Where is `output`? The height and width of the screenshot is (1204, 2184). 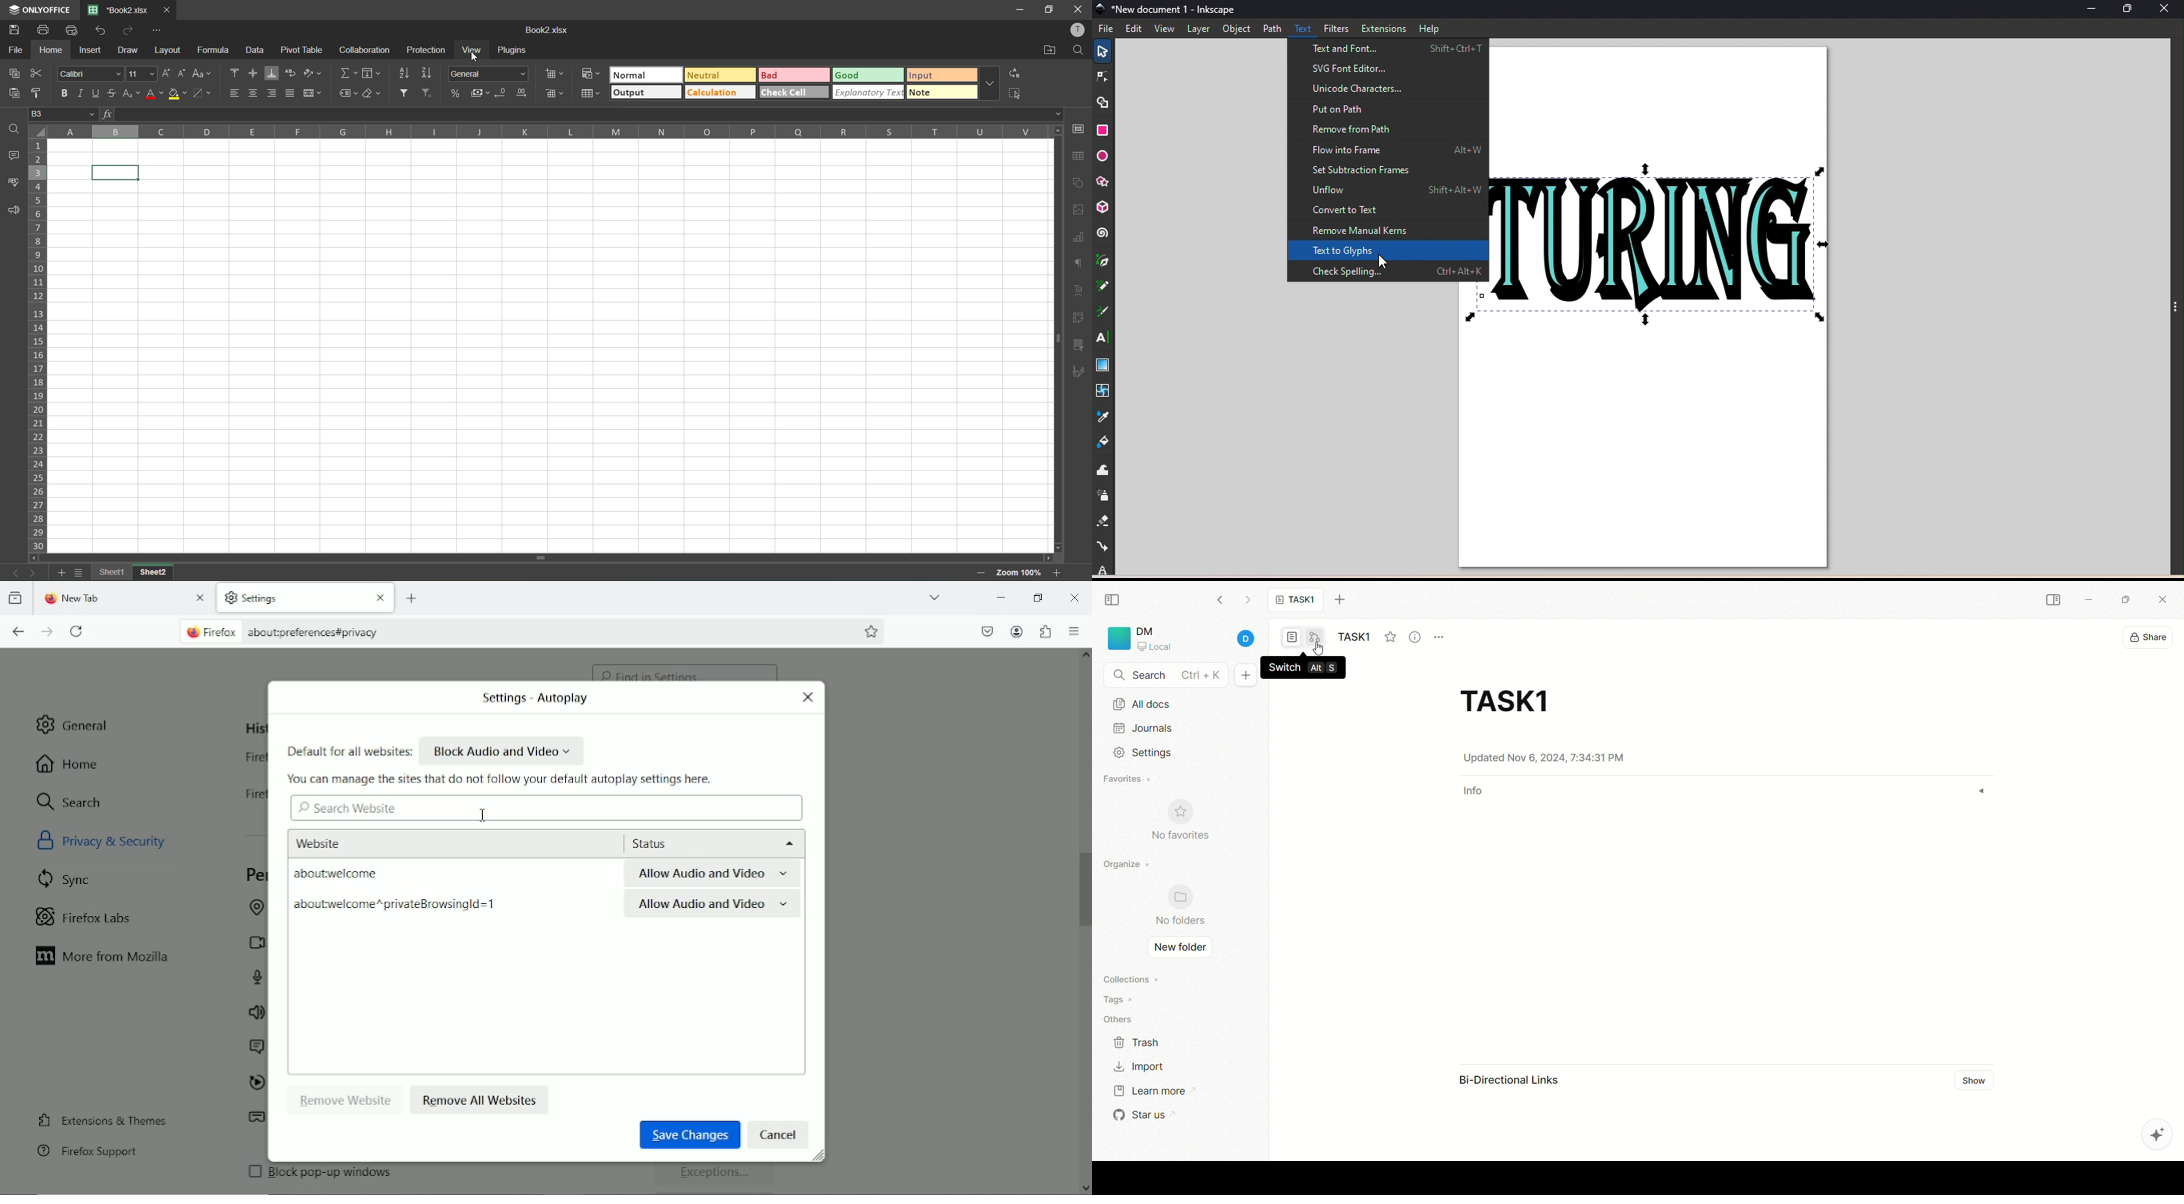
output is located at coordinates (644, 94).